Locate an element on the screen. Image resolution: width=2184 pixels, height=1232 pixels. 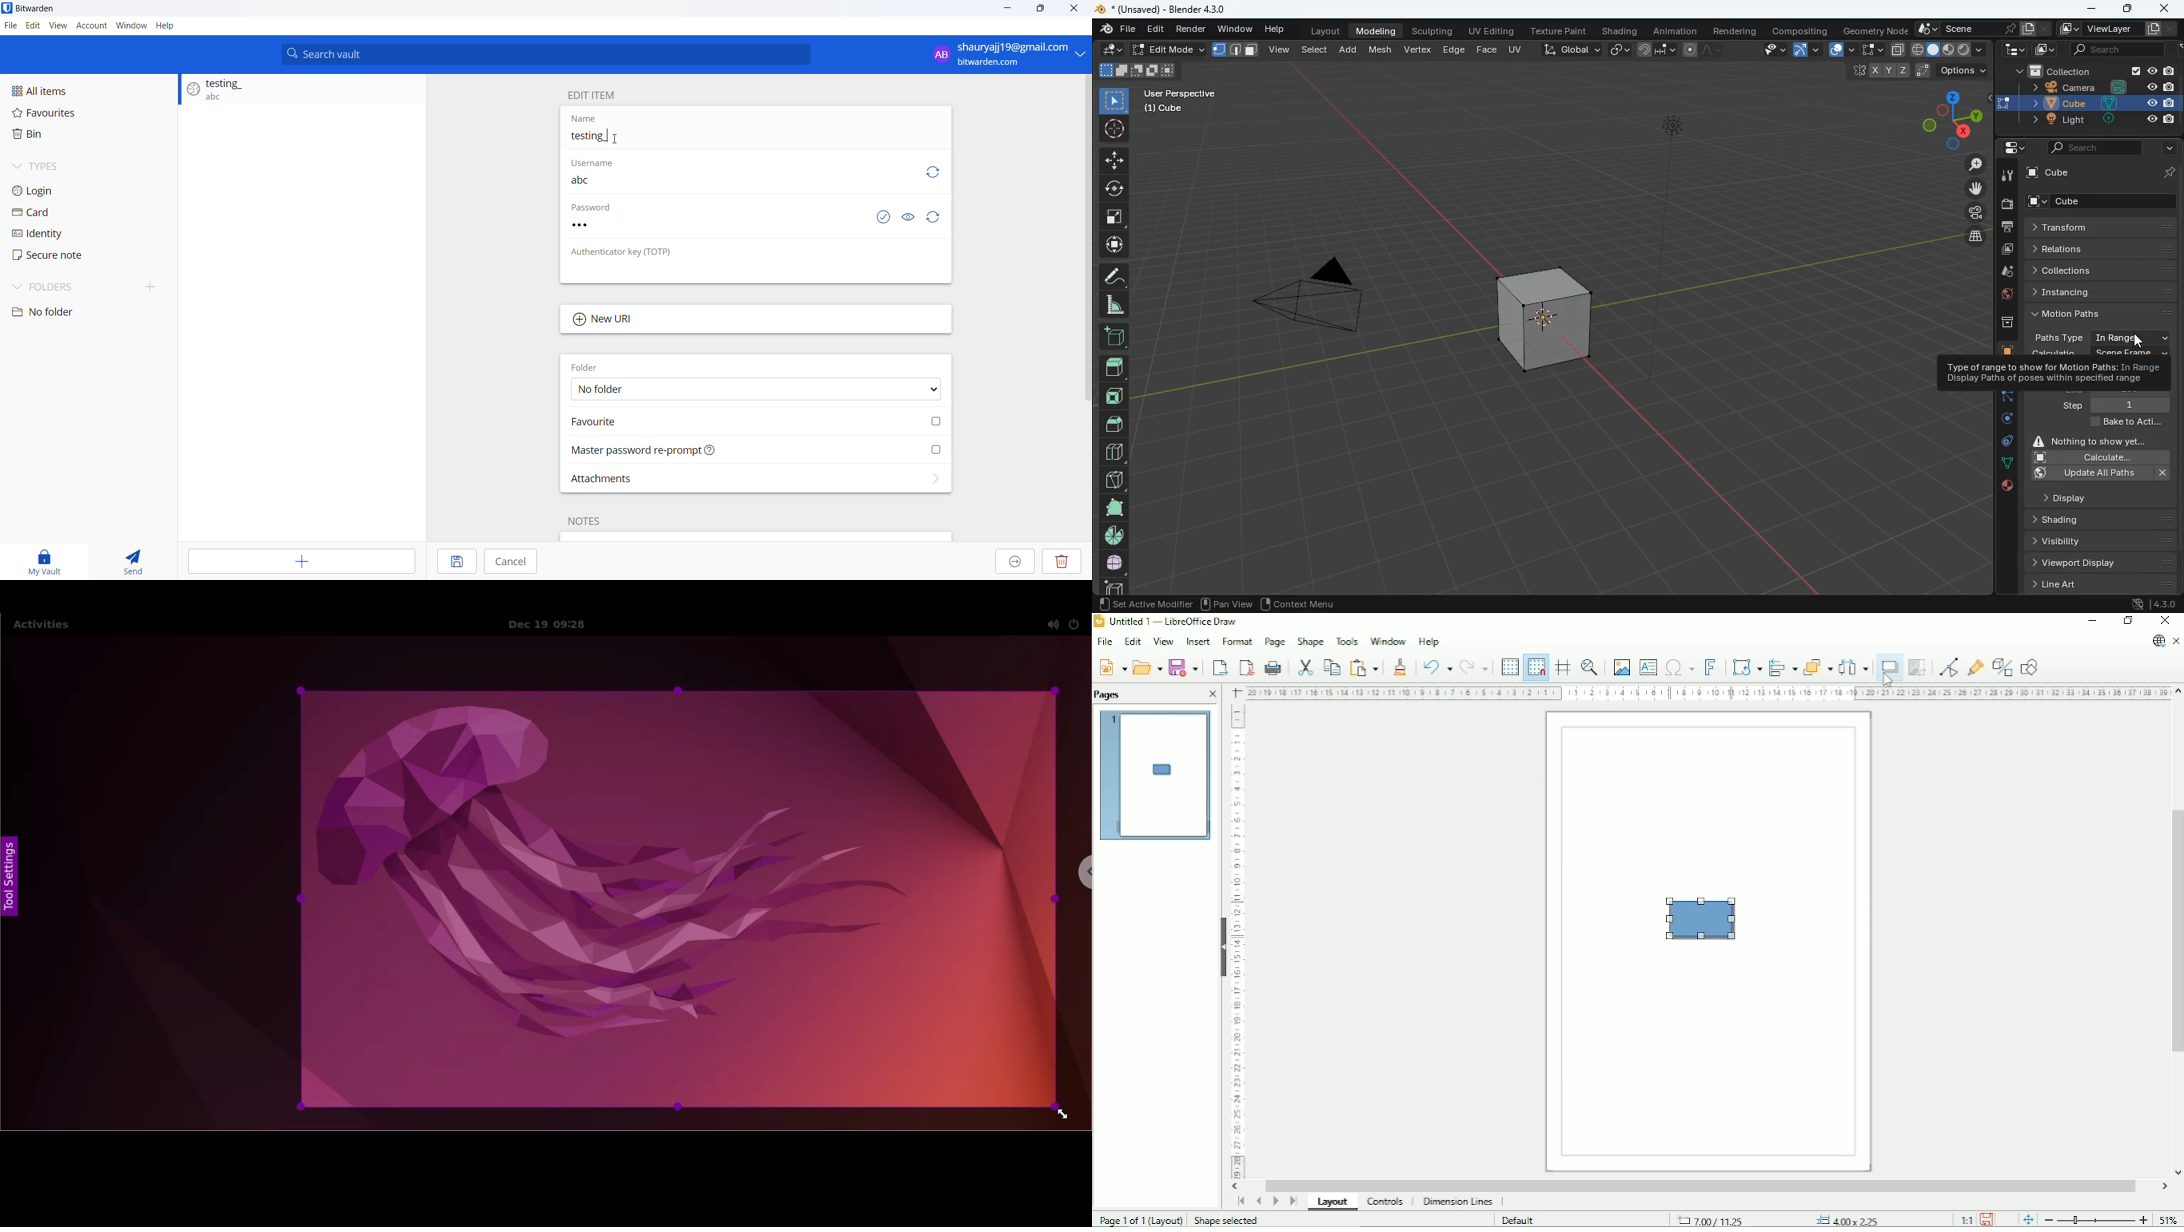
Controls is located at coordinates (1385, 1202).